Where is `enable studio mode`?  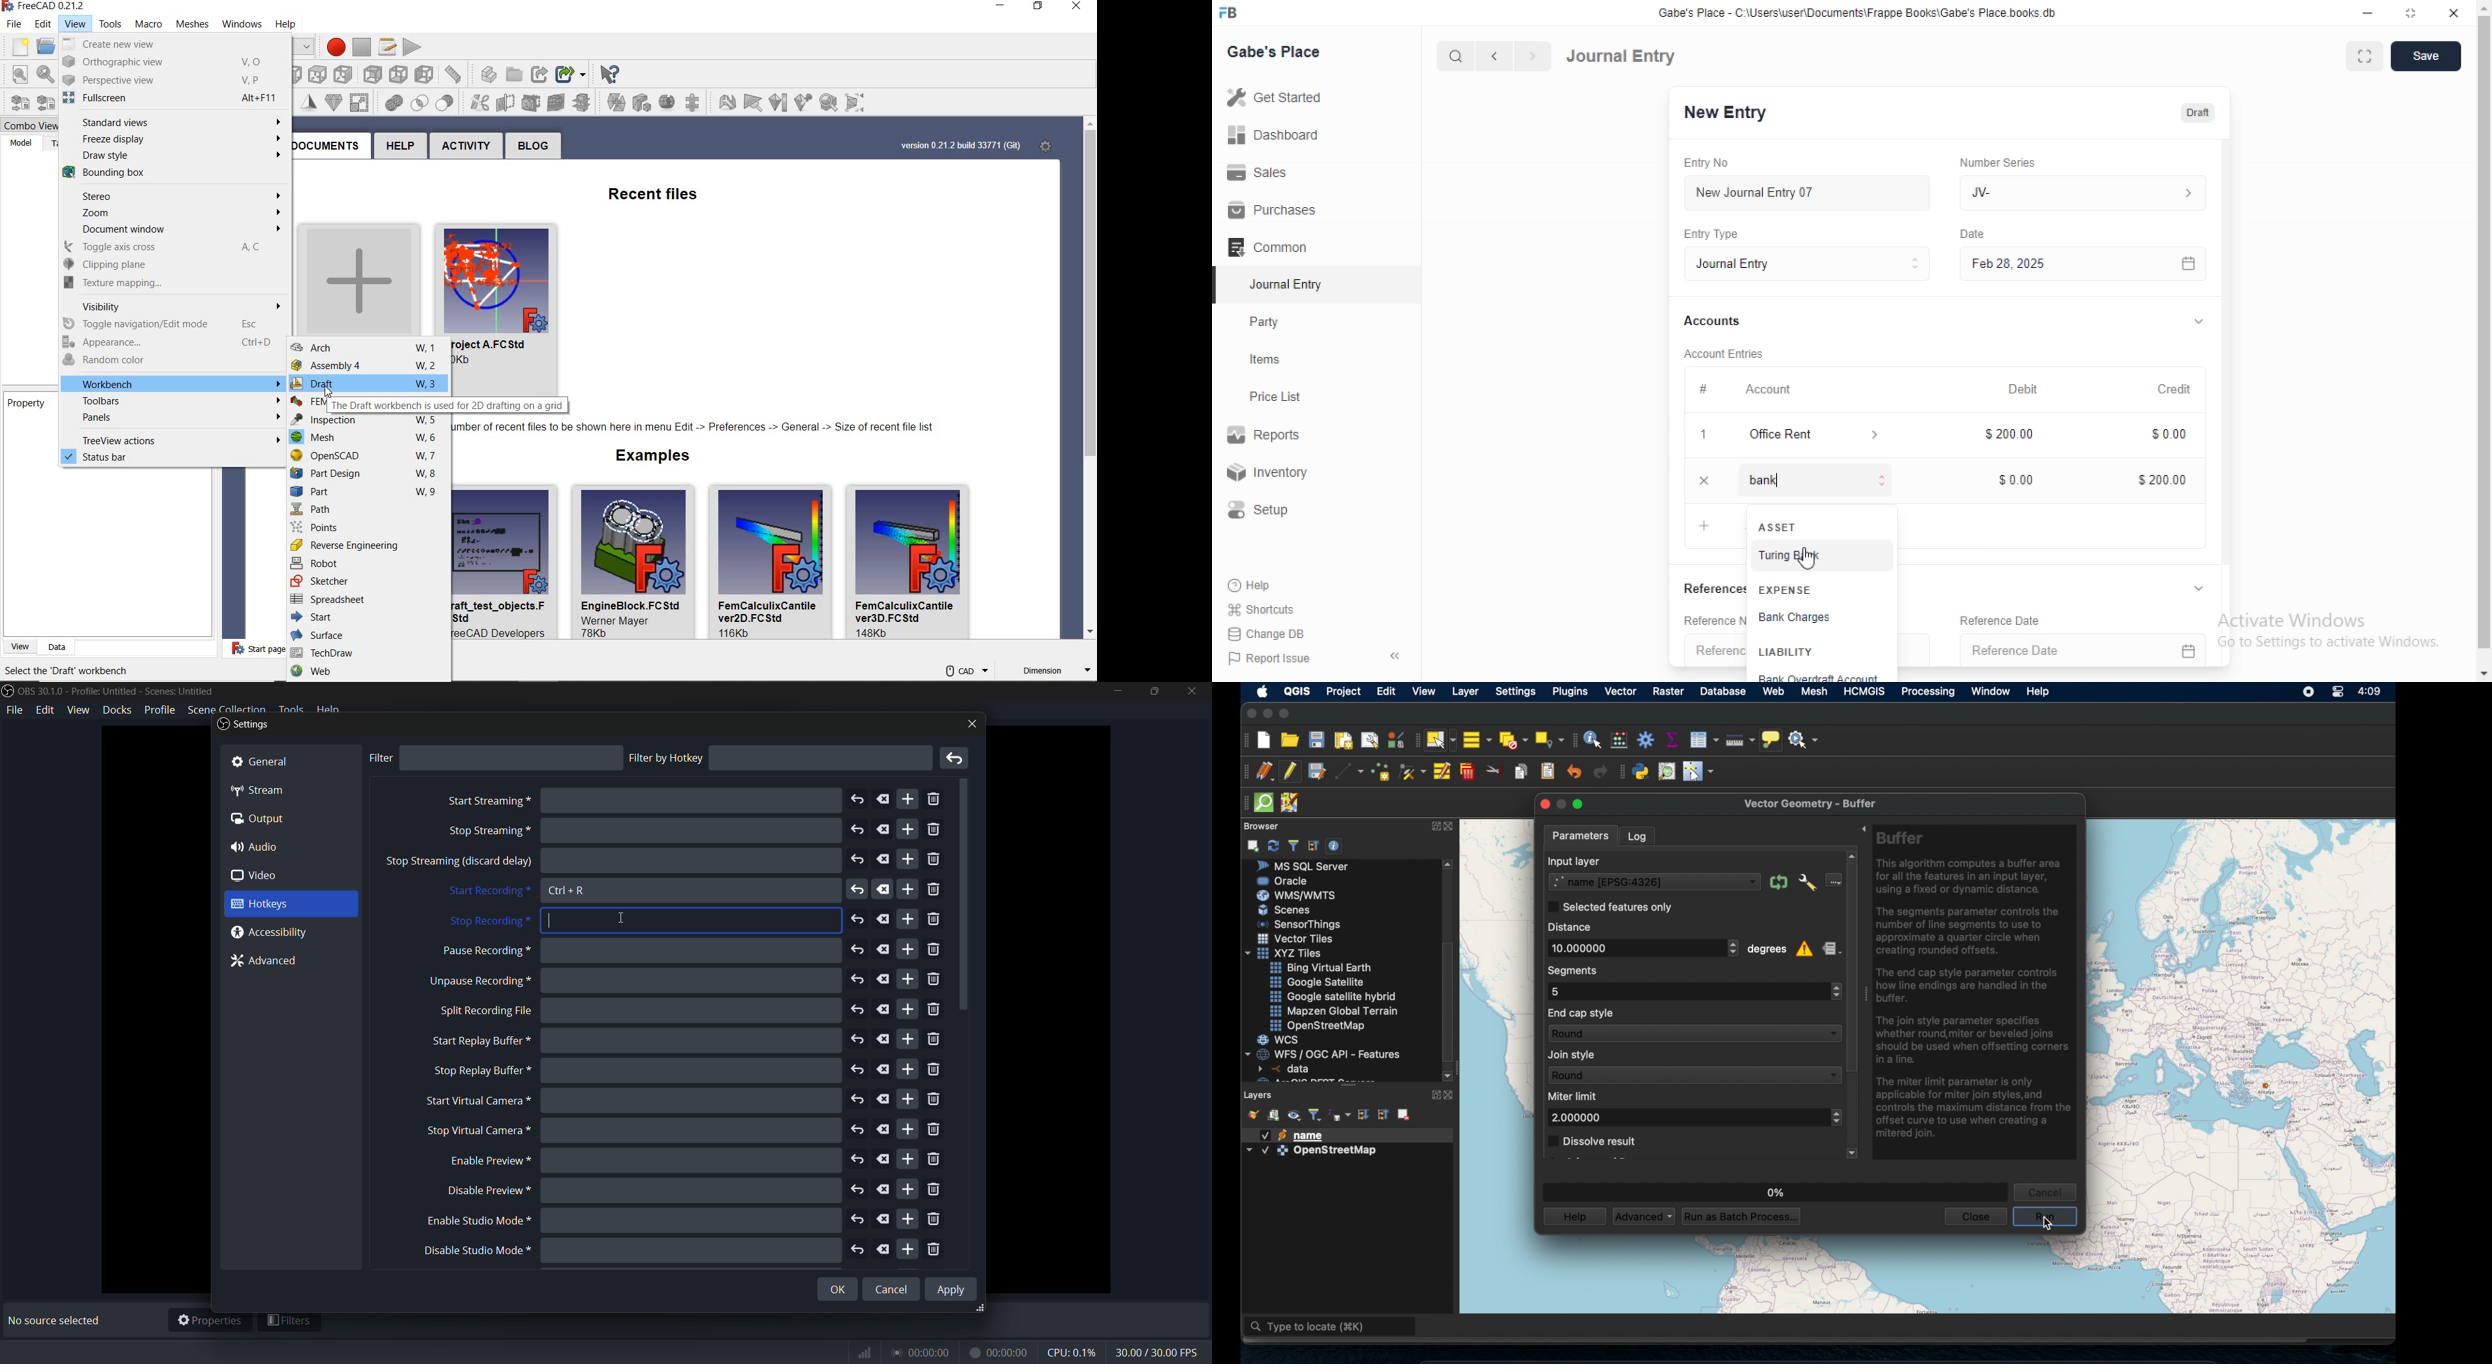
enable studio mode is located at coordinates (476, 1222).